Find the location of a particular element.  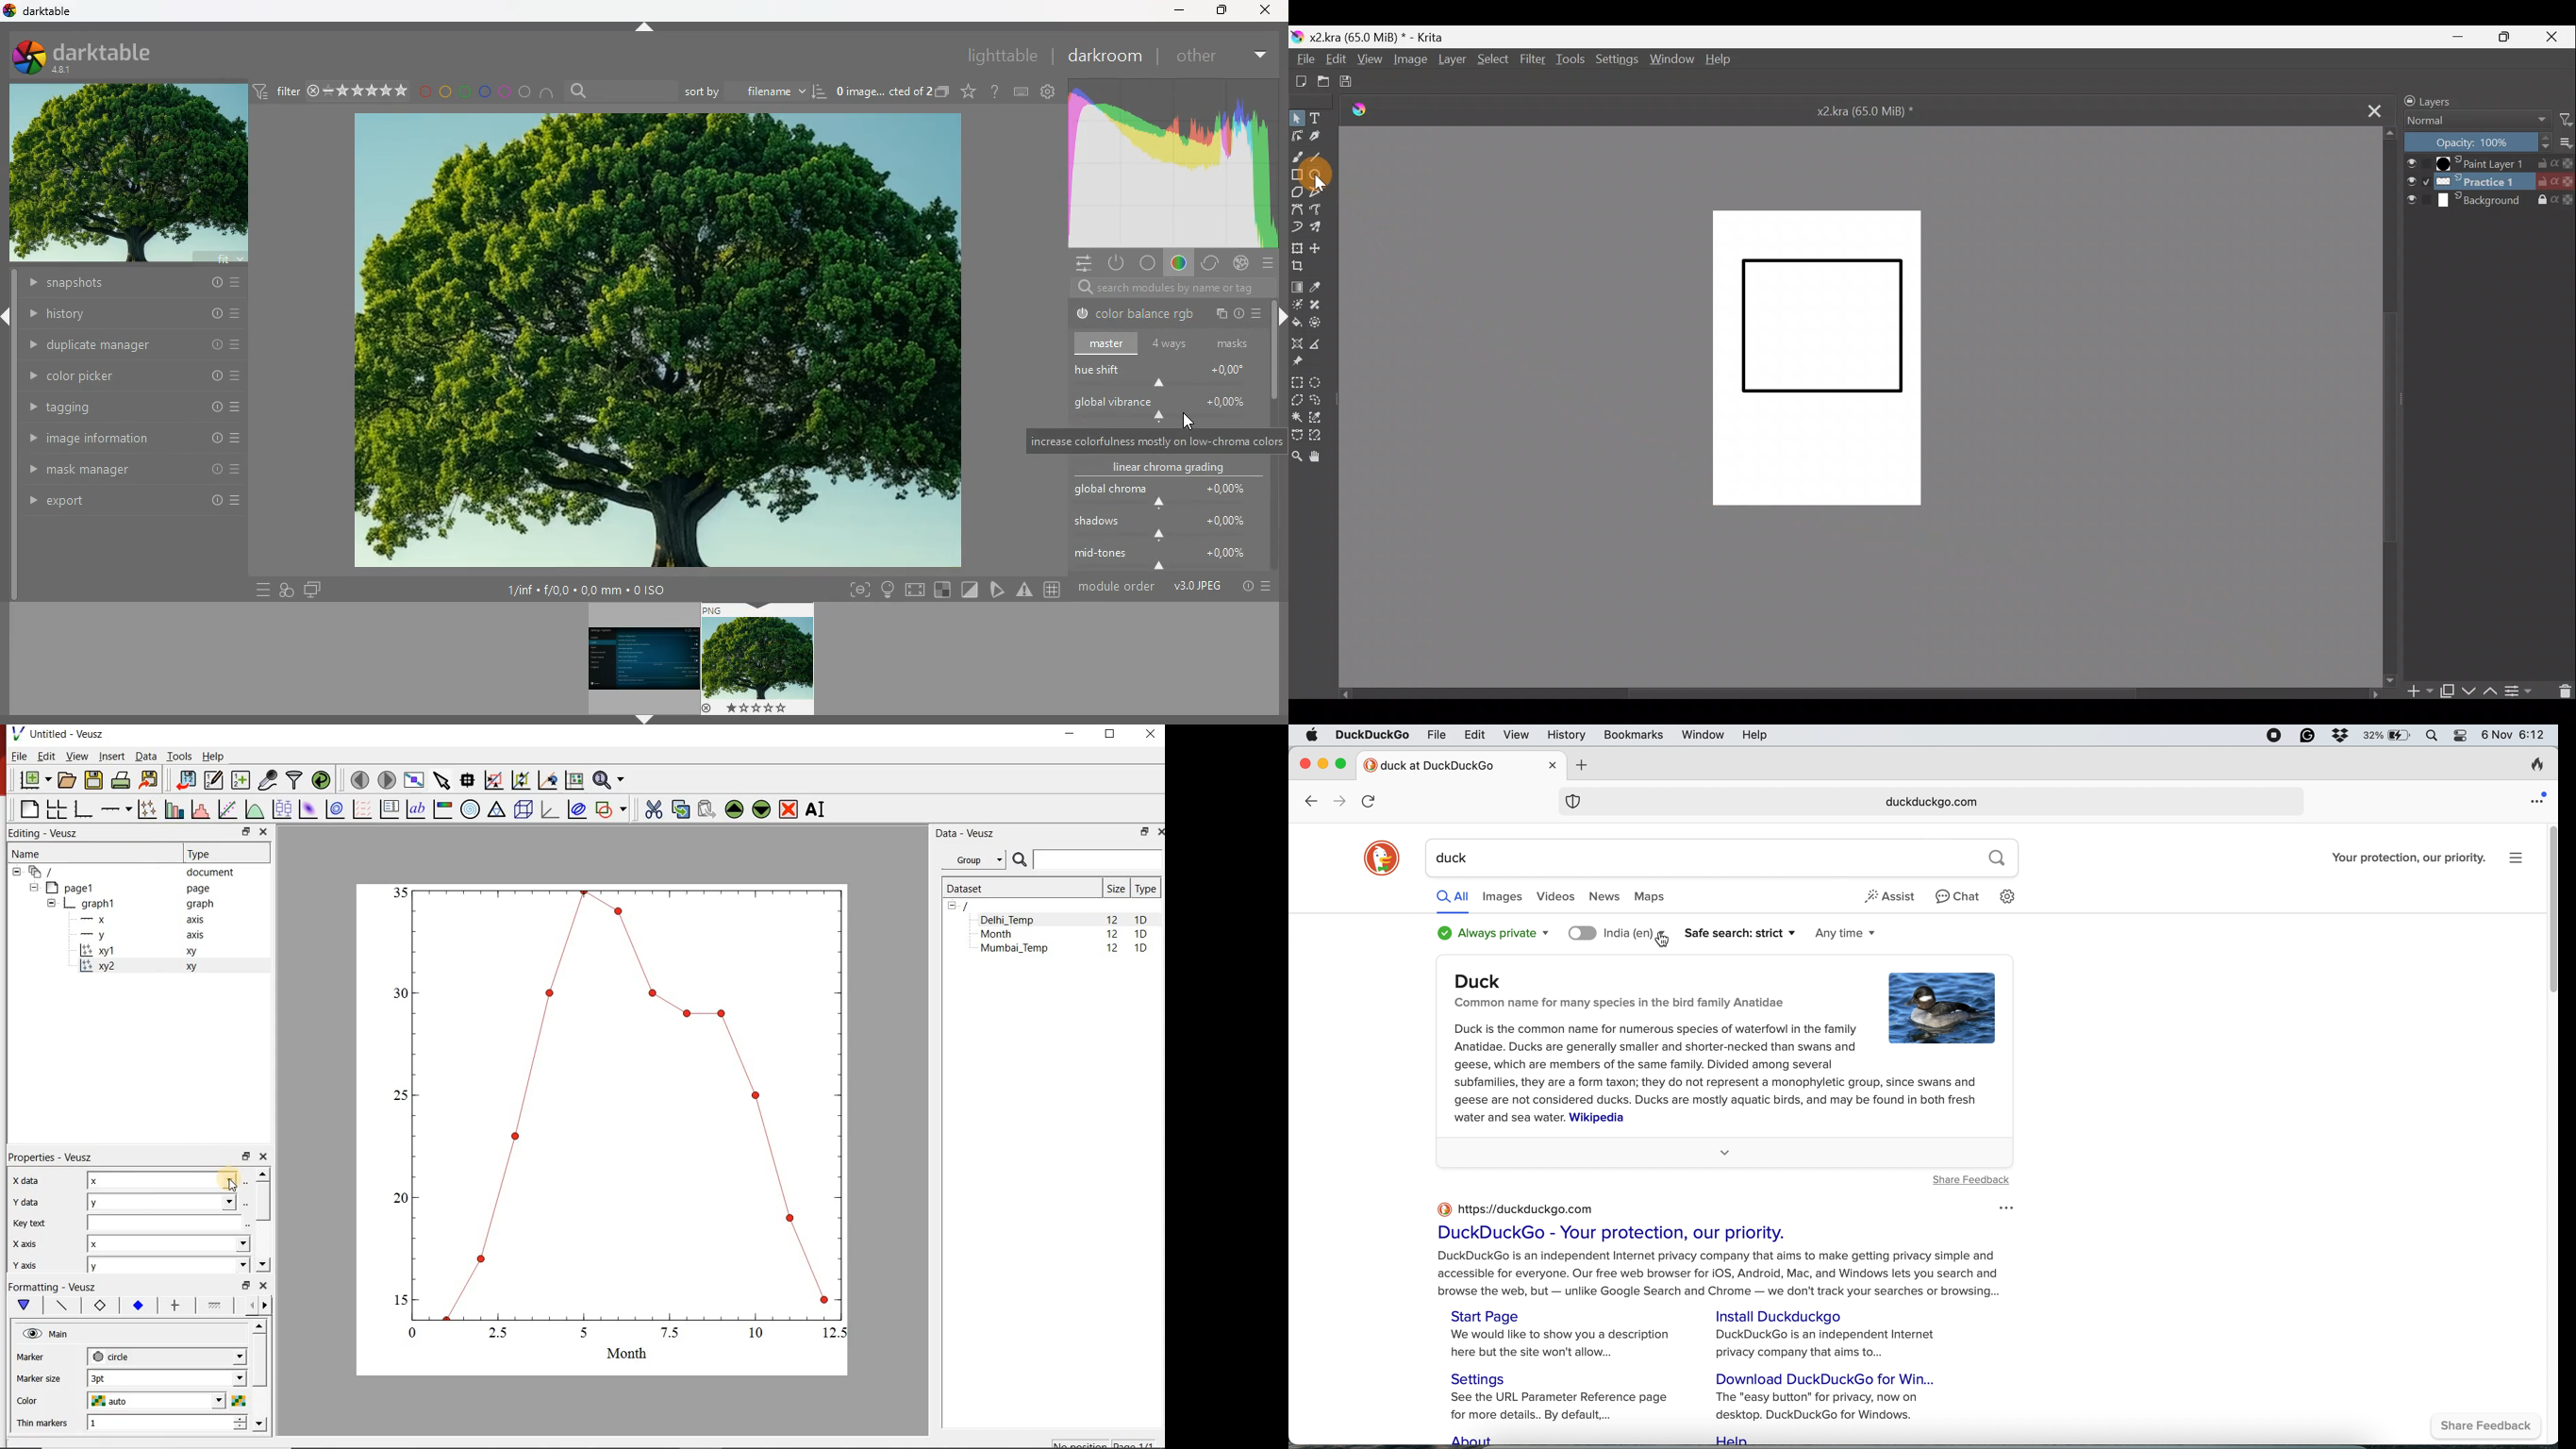

arrow is located at coordinates (645, 720).